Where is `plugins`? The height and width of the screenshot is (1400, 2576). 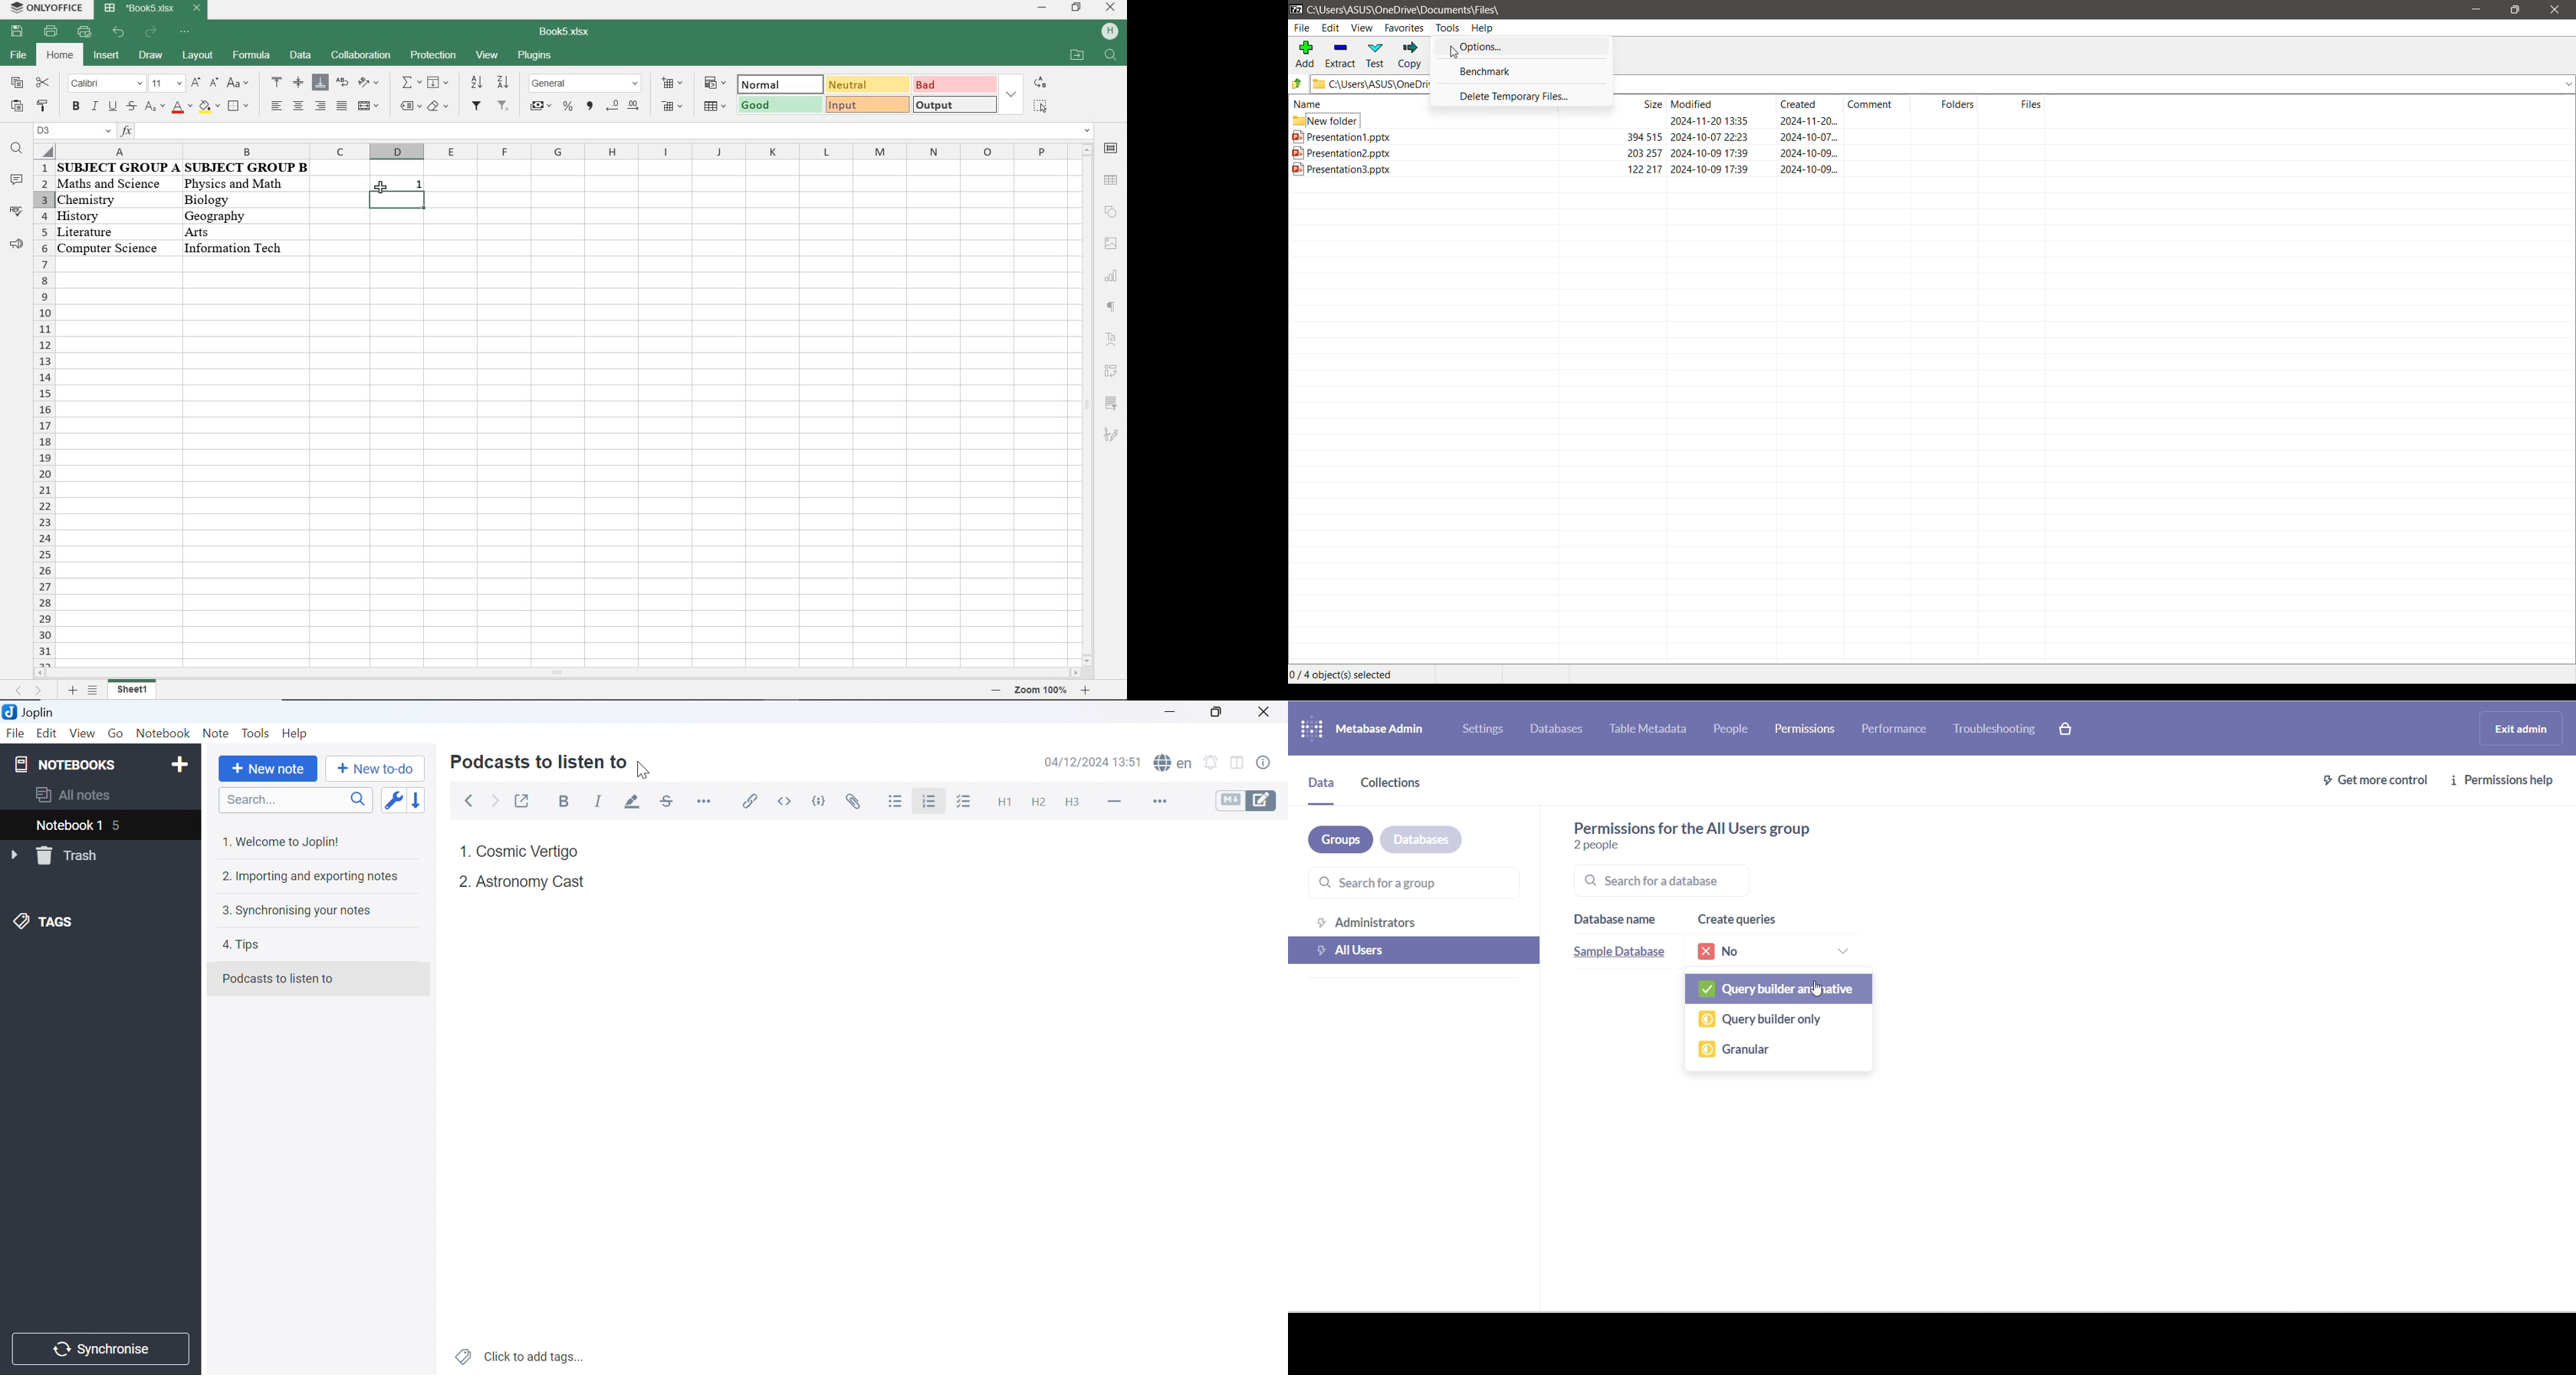
plugins is located at coordinates (534, 56).